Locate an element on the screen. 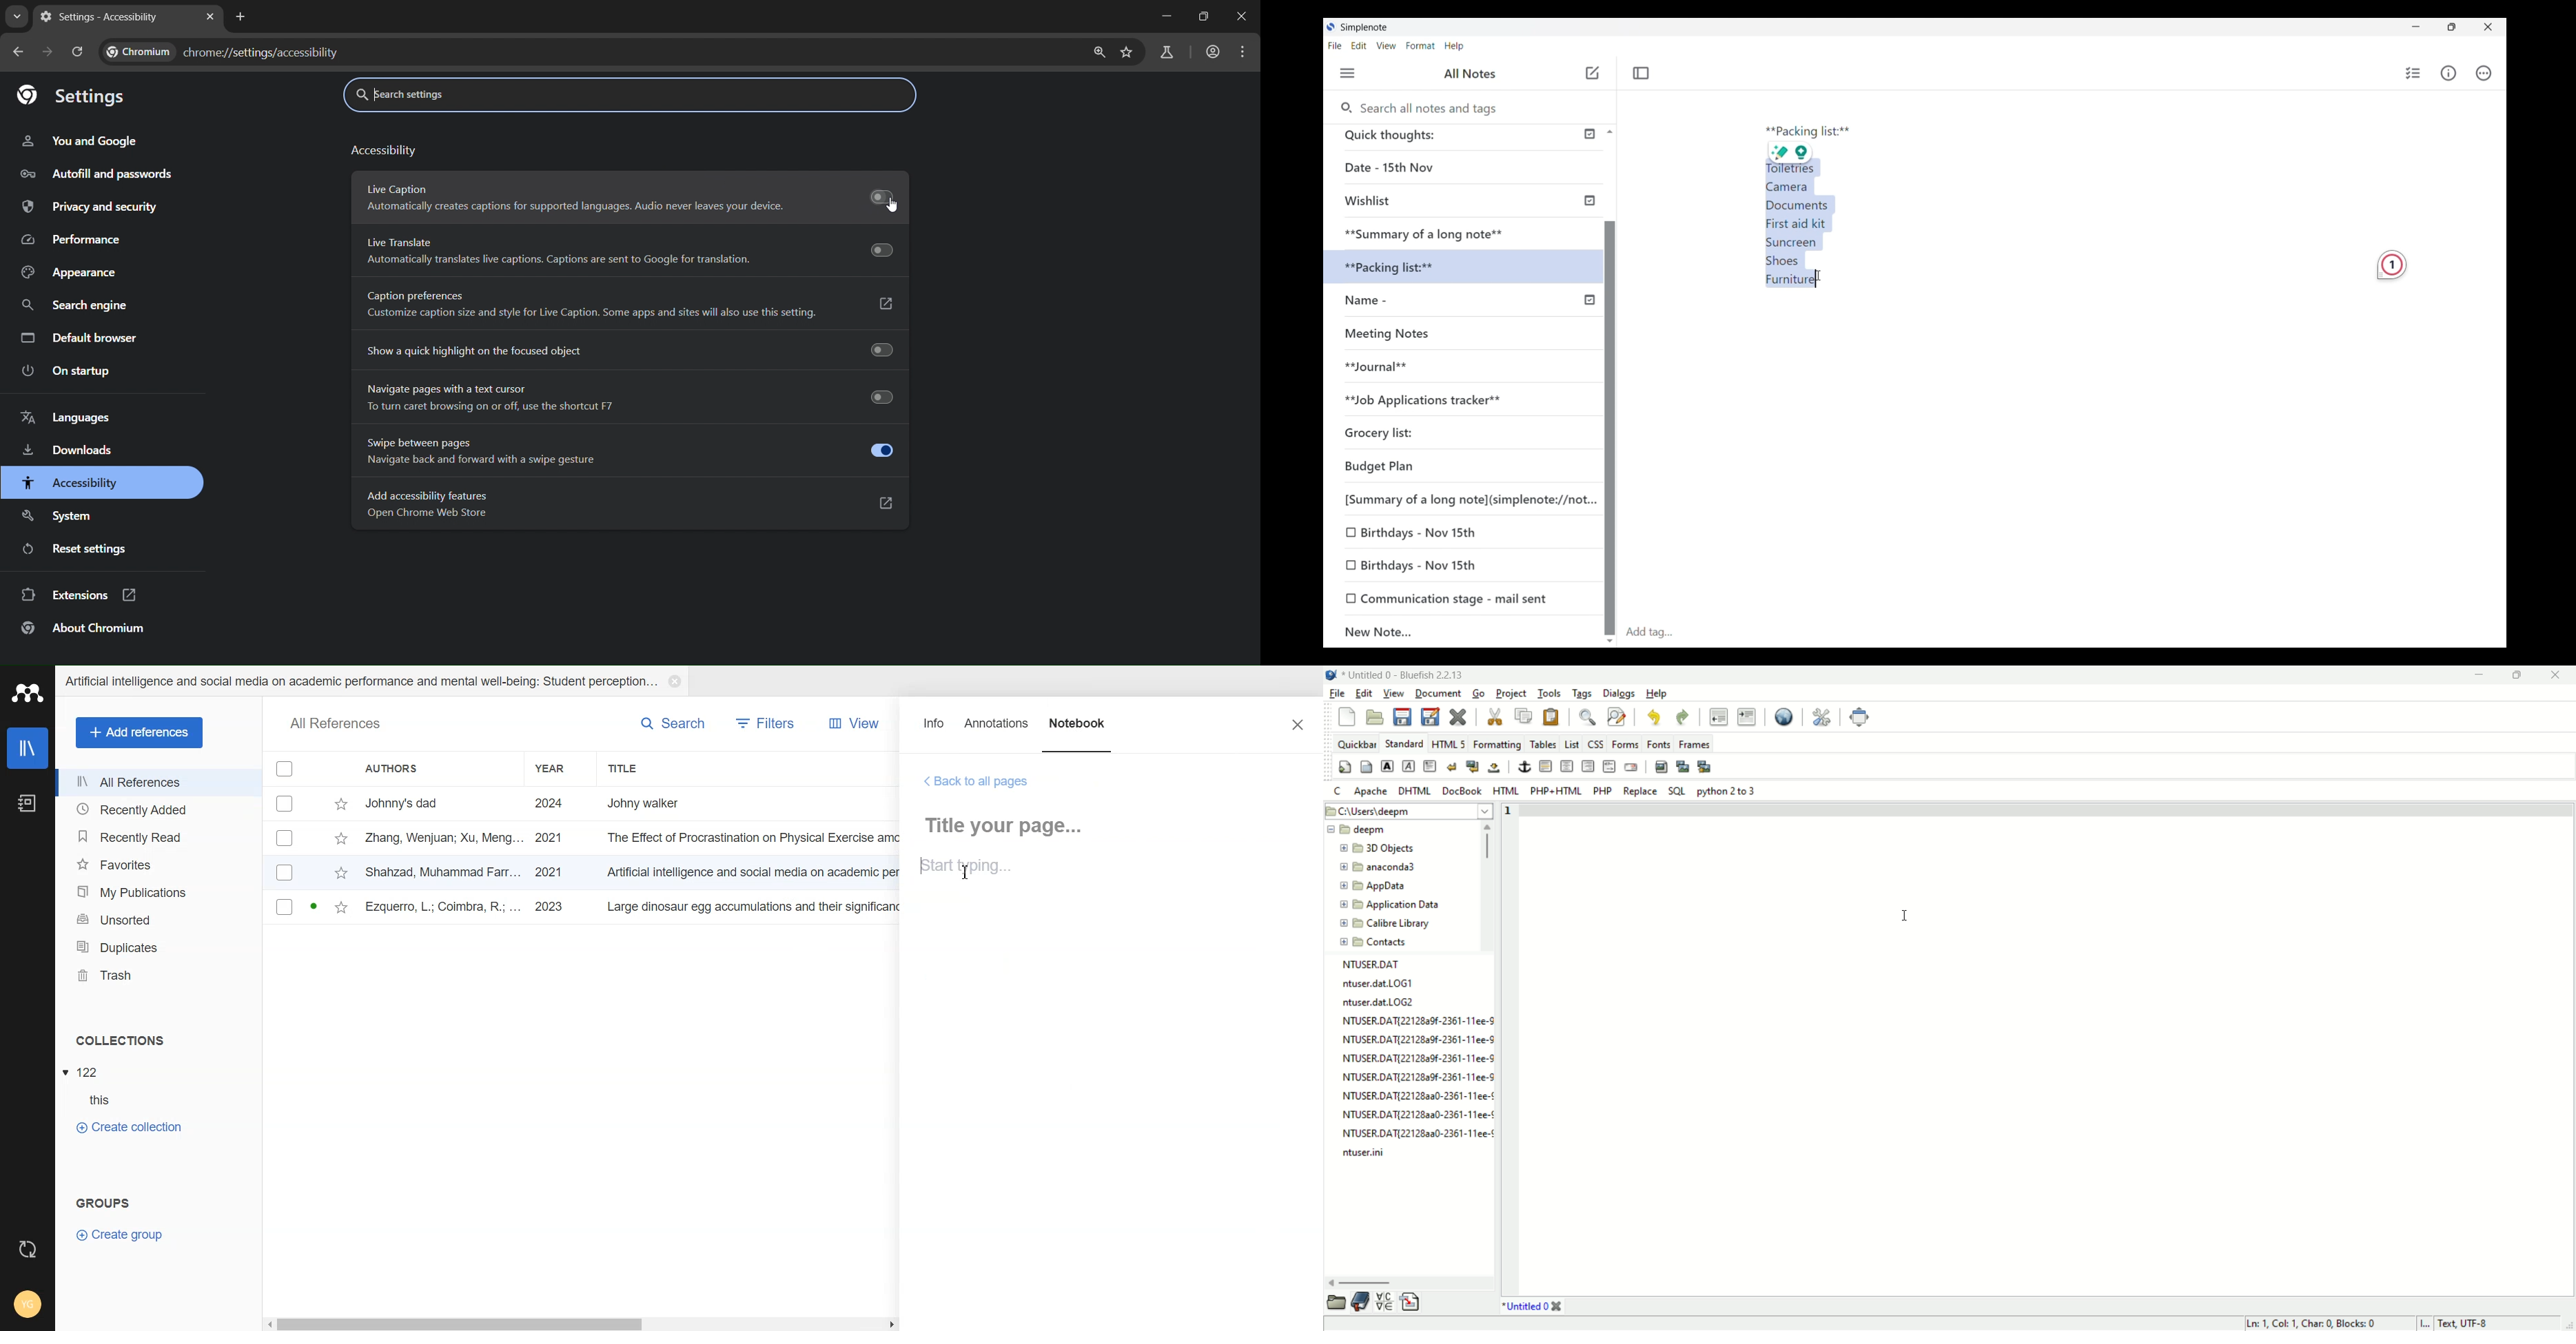  Duplicates is located at coordinates (158, 947).